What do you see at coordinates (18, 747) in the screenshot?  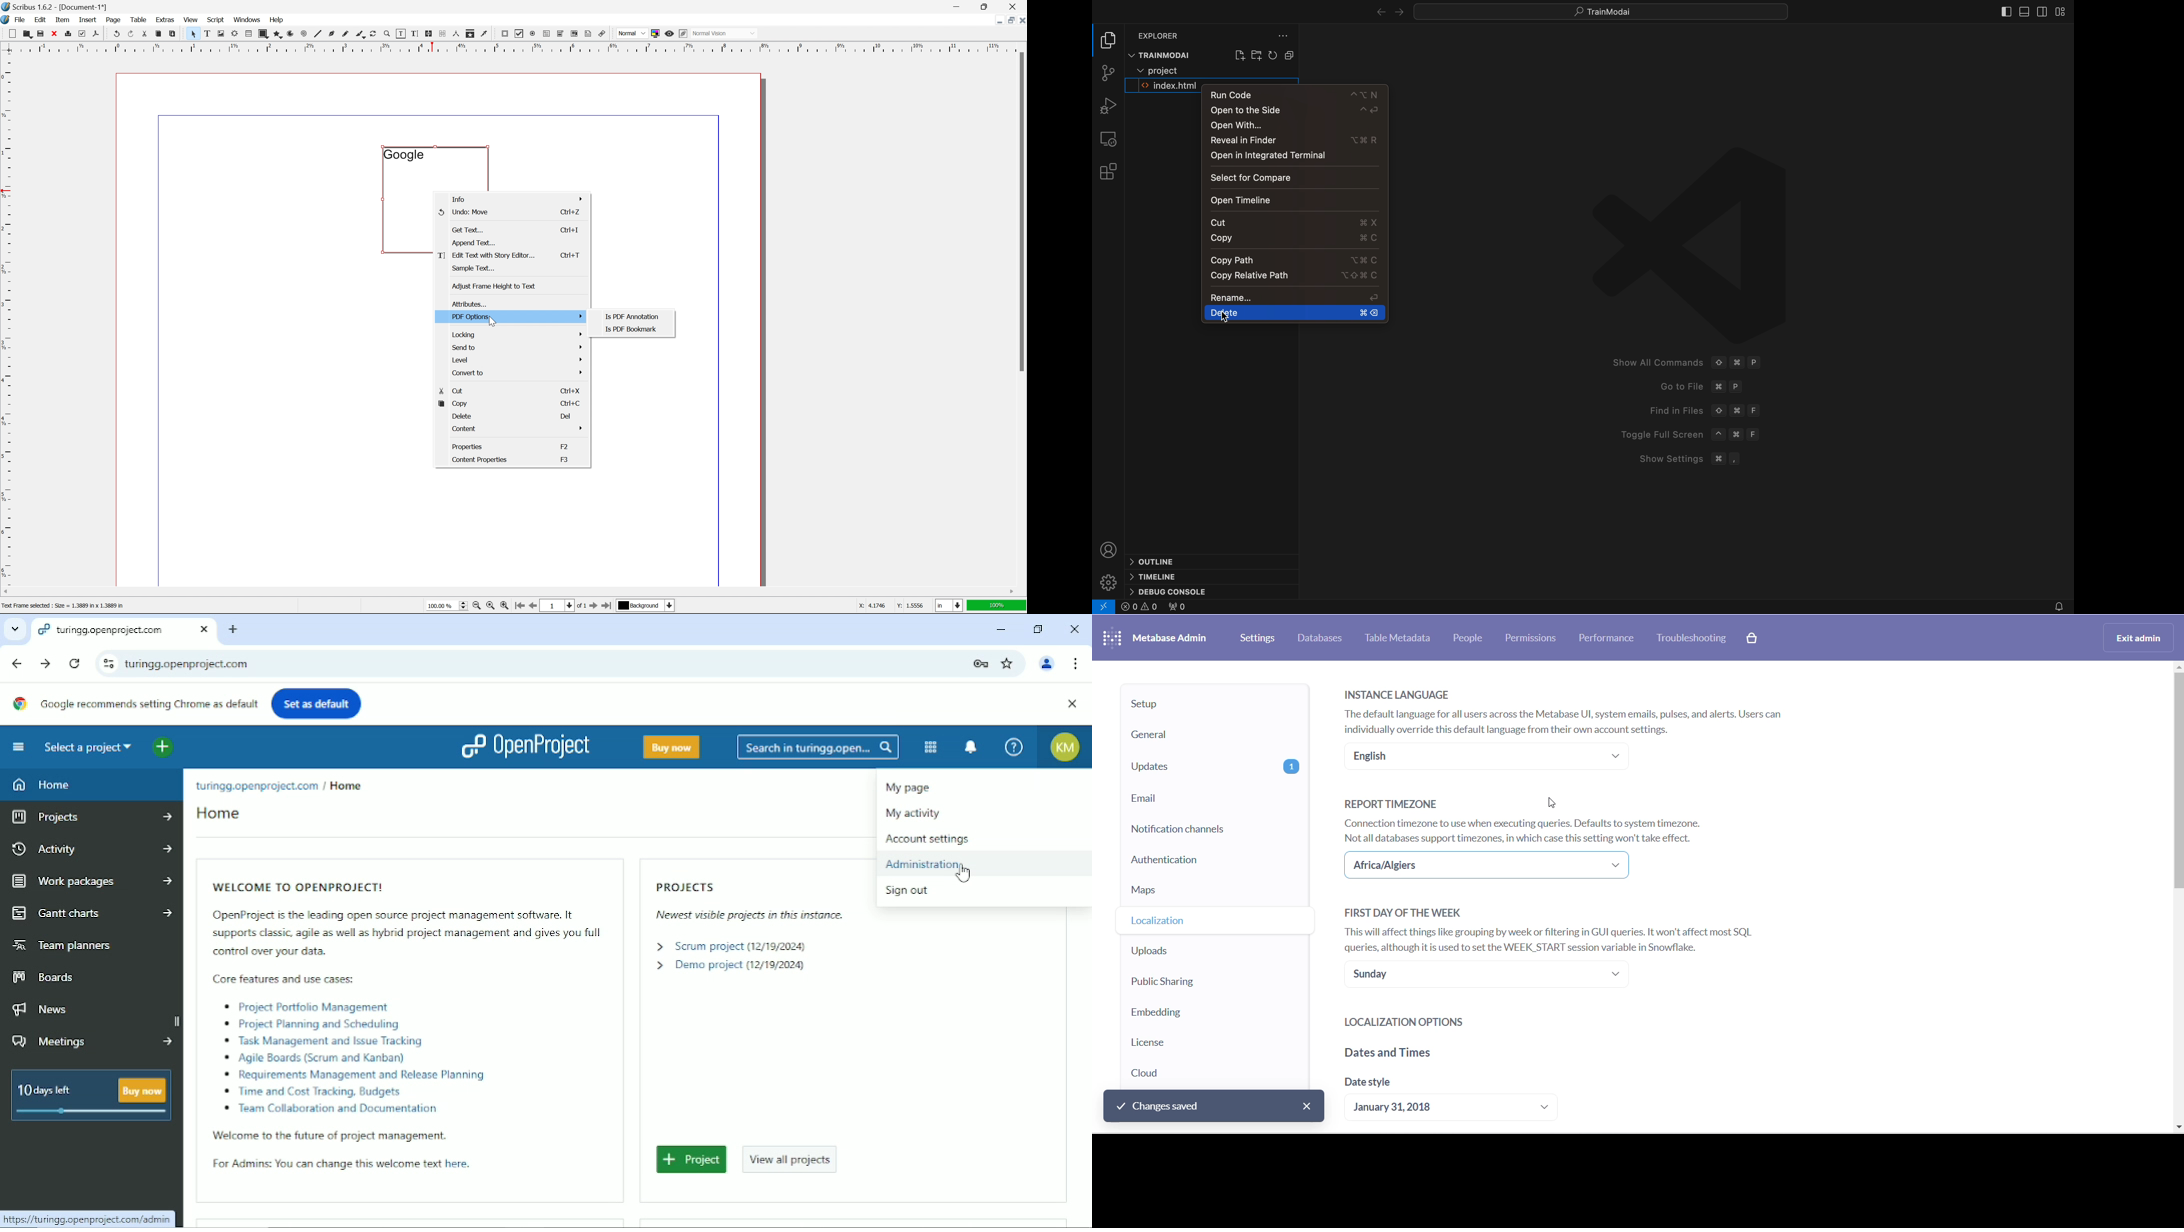 I see `Collapse project menu` at bounding box center [18, 747].